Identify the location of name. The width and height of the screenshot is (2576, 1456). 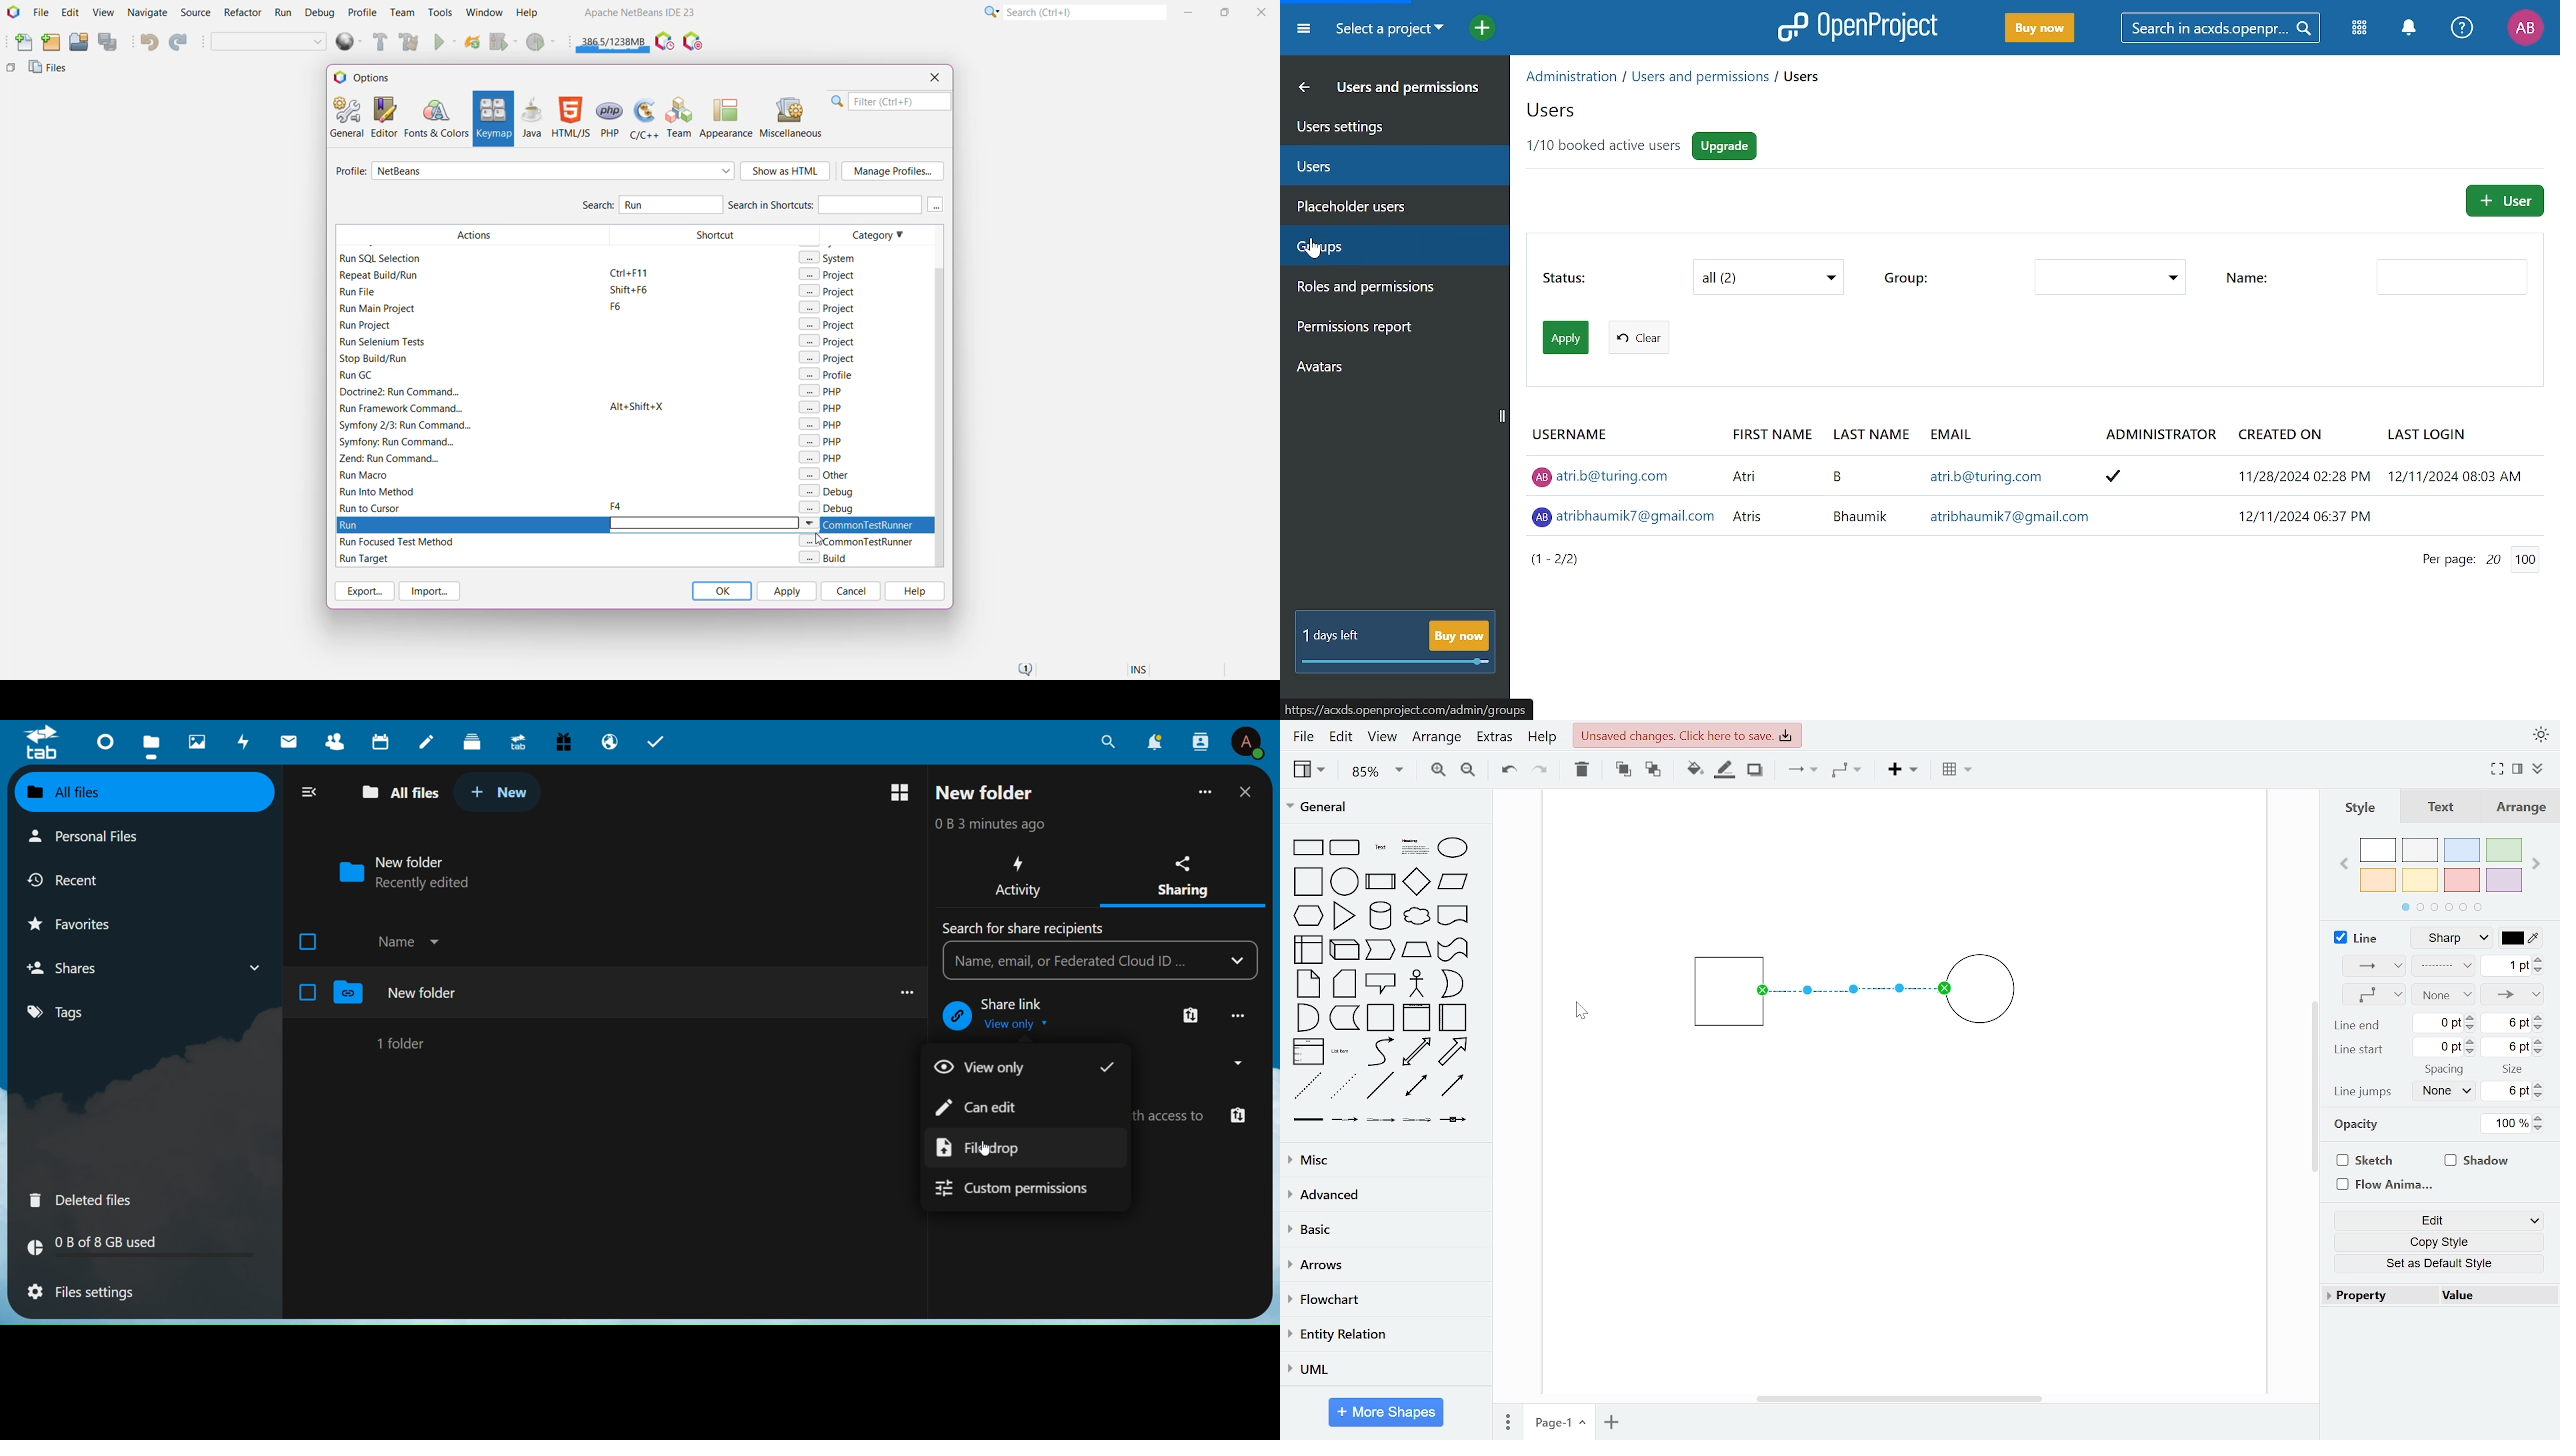
(2255, 276).